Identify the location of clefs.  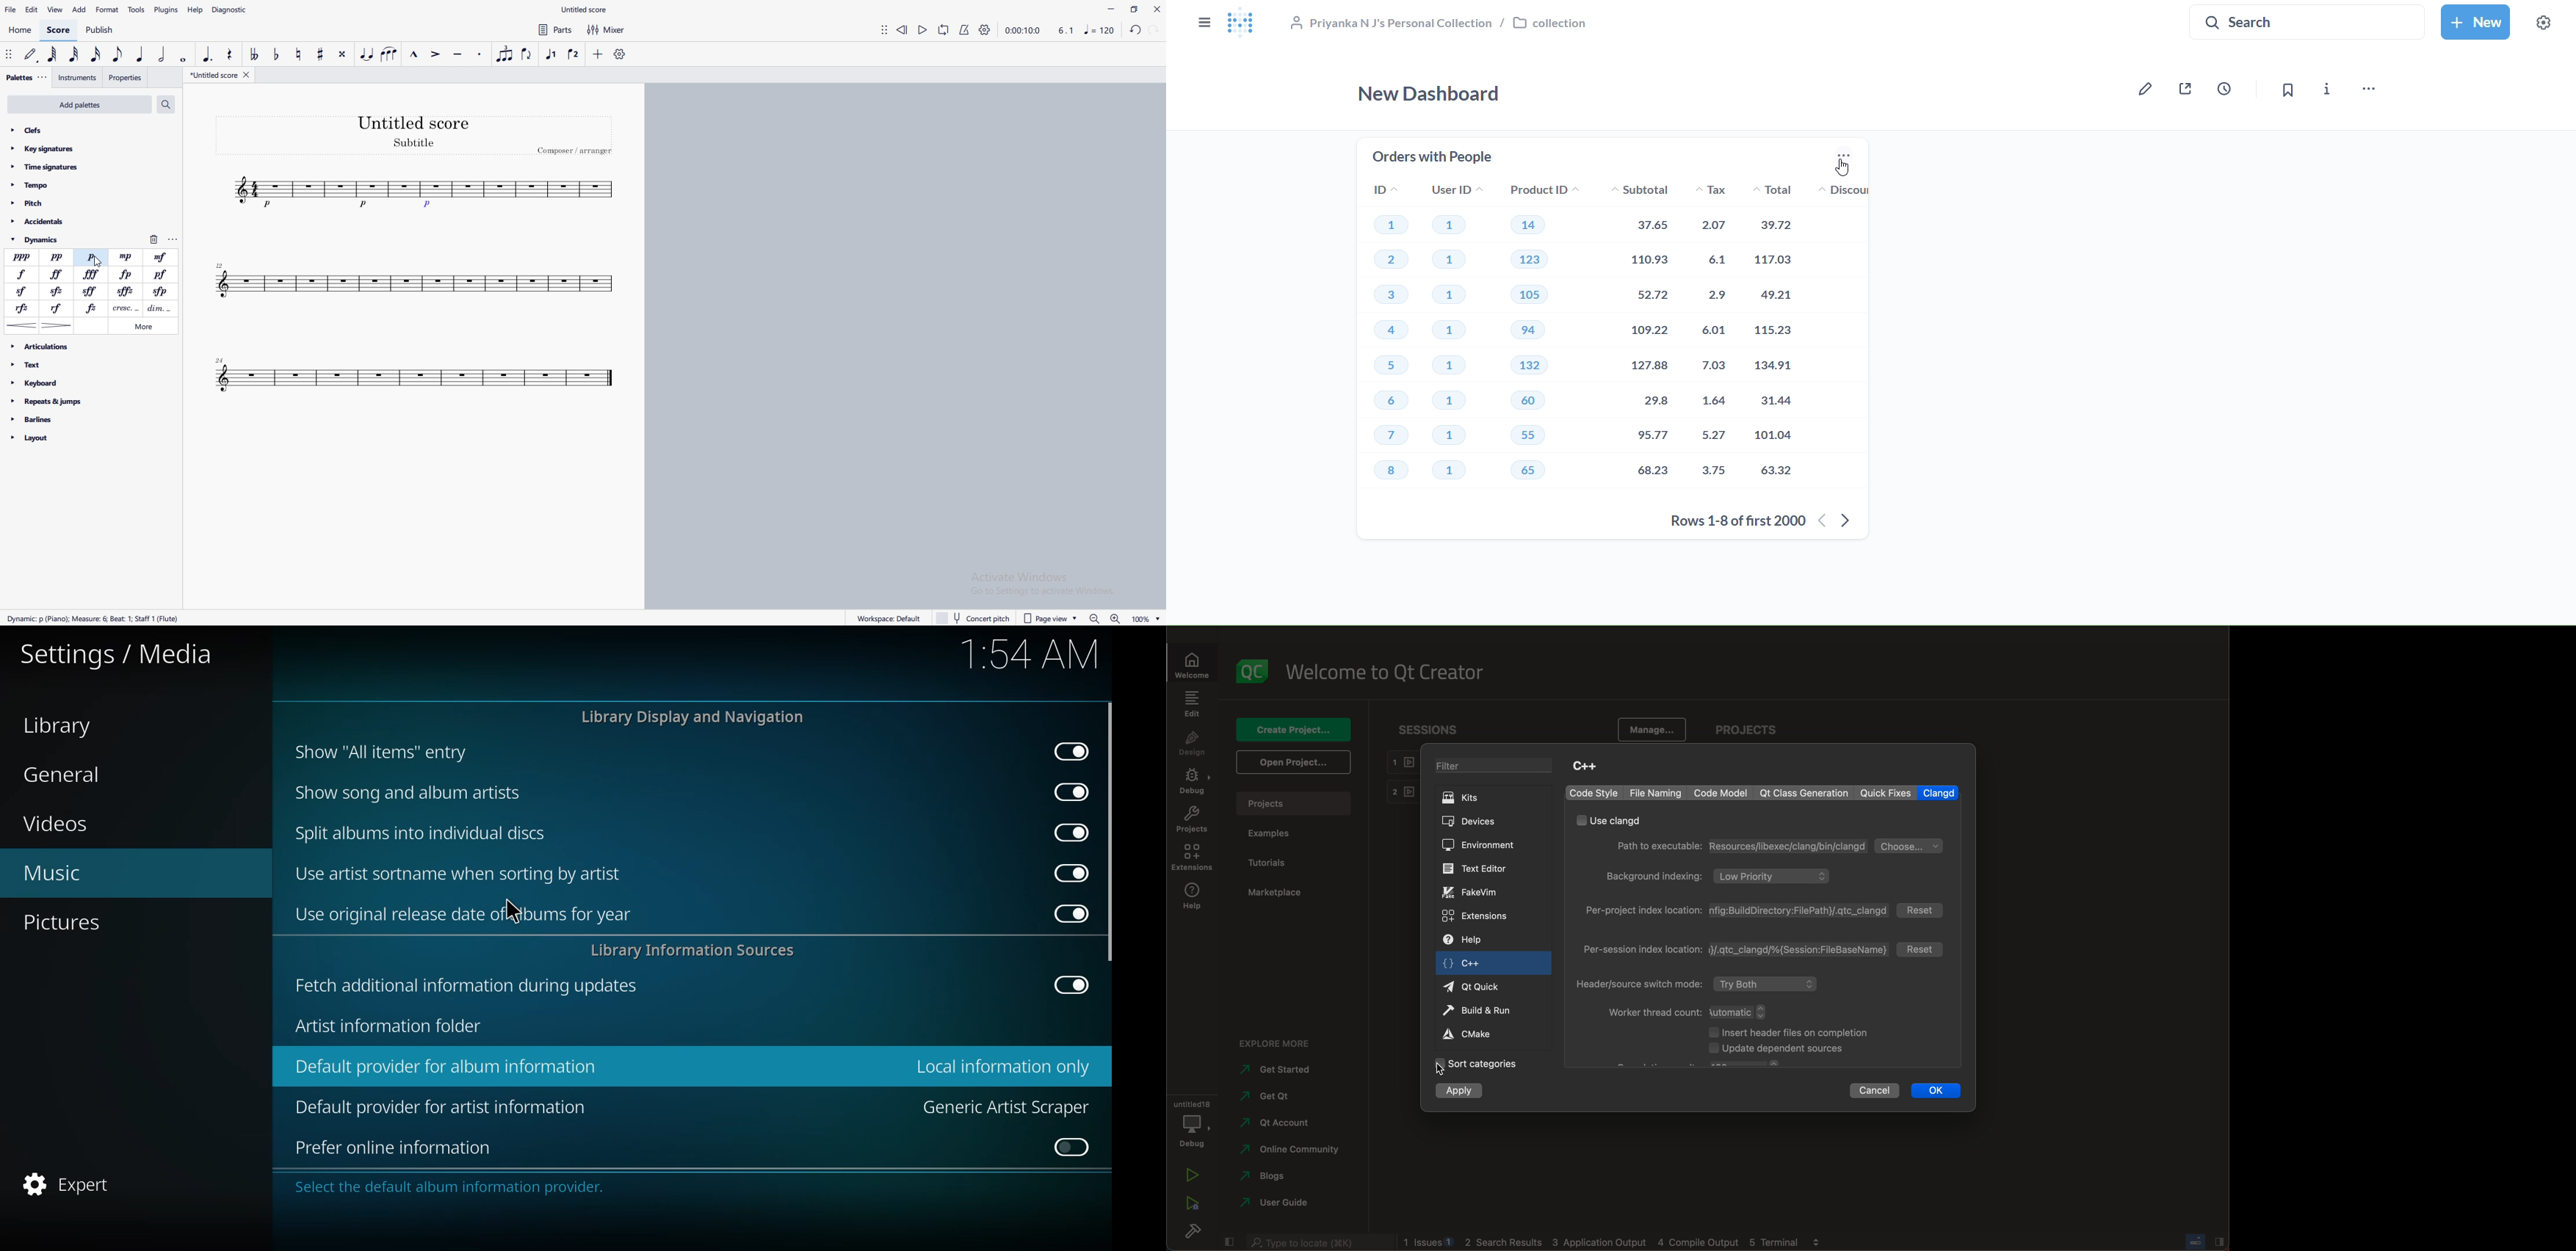
(79, 130).